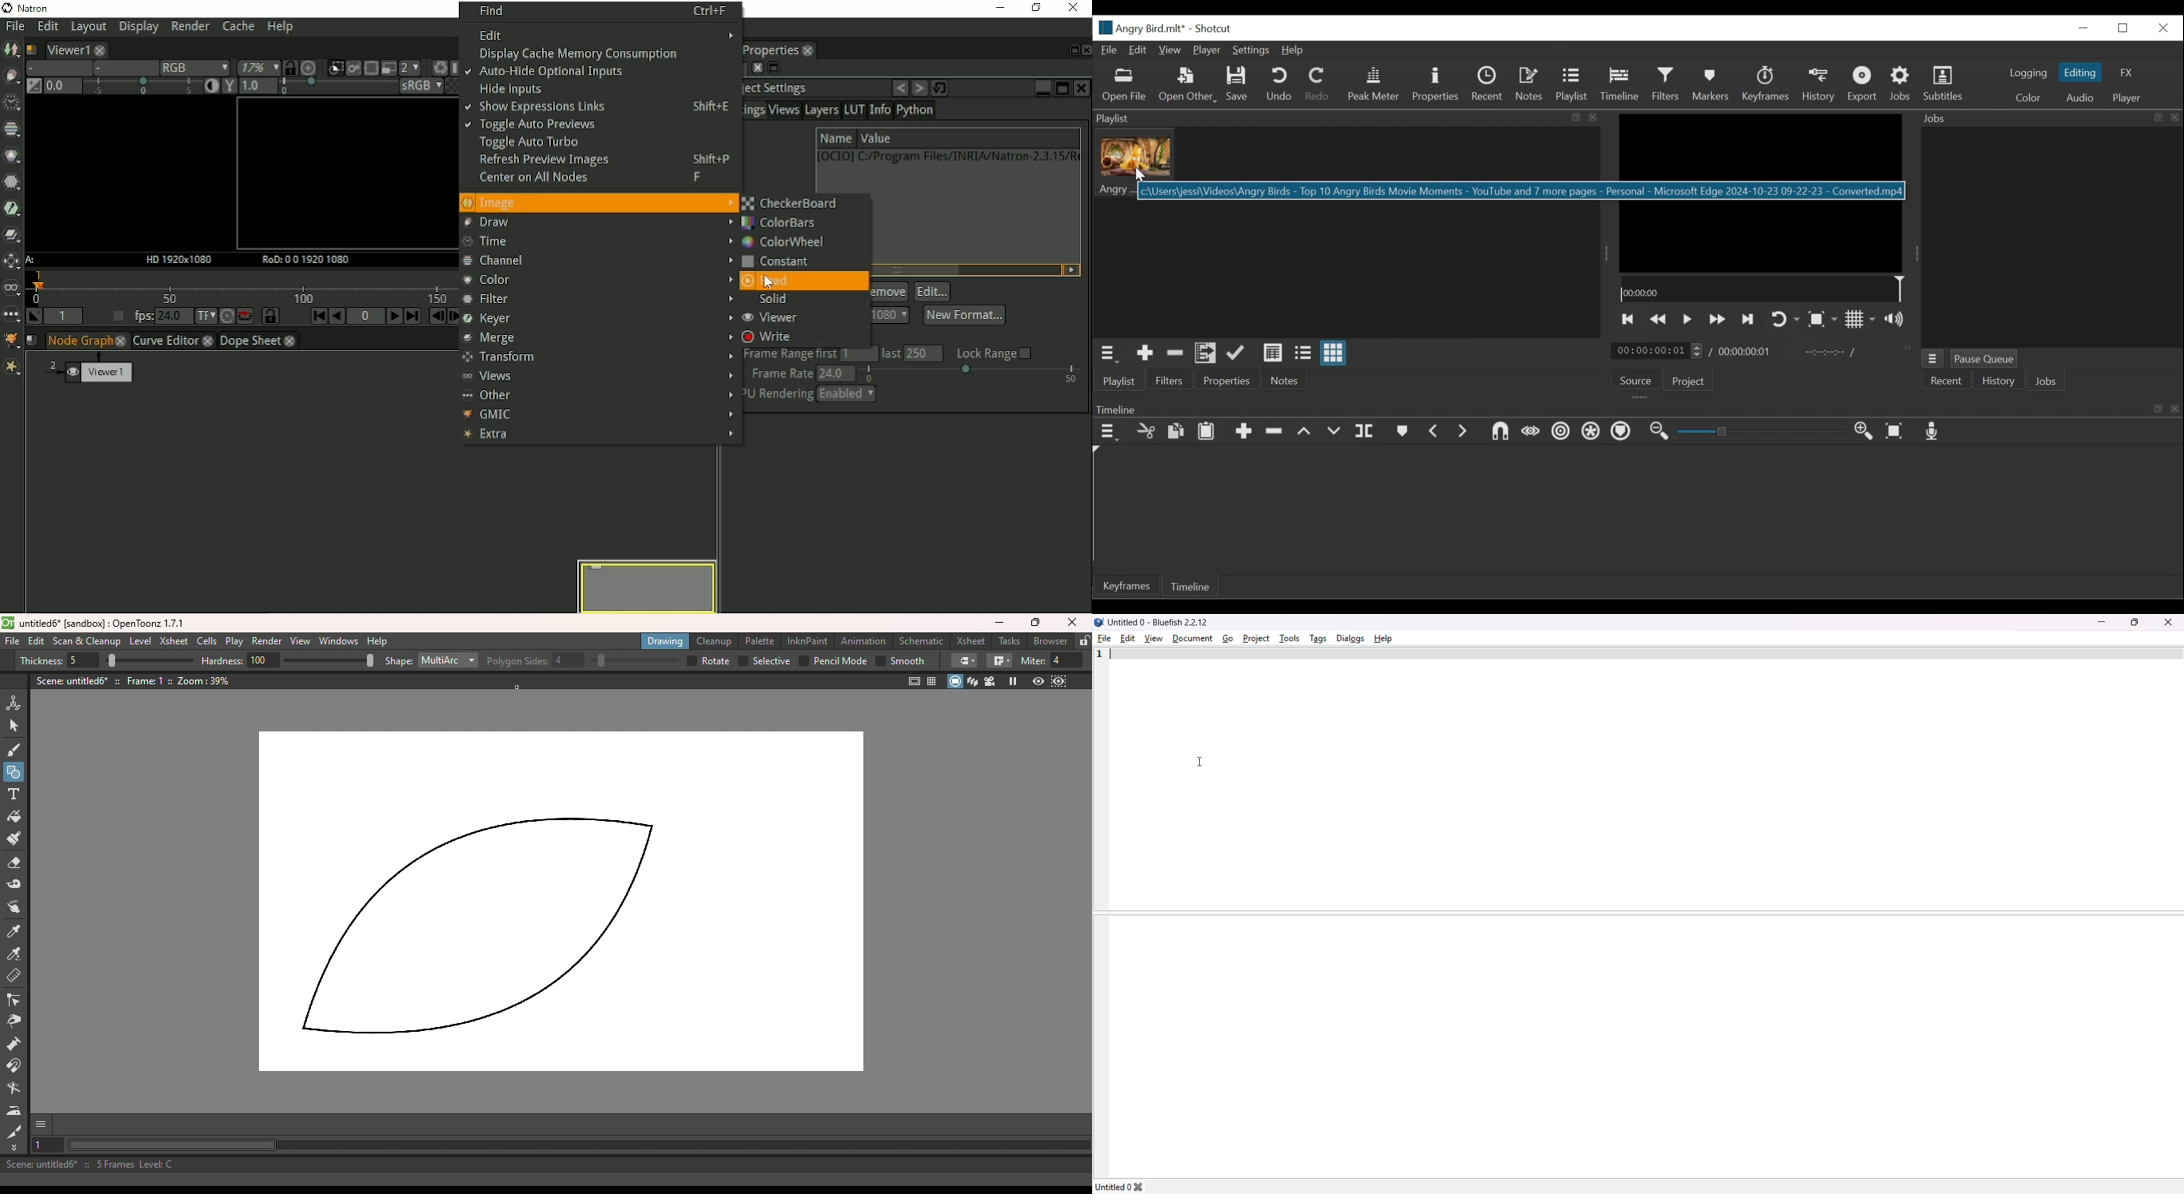  I want to click on Ripple markers, so click(1624, 432).